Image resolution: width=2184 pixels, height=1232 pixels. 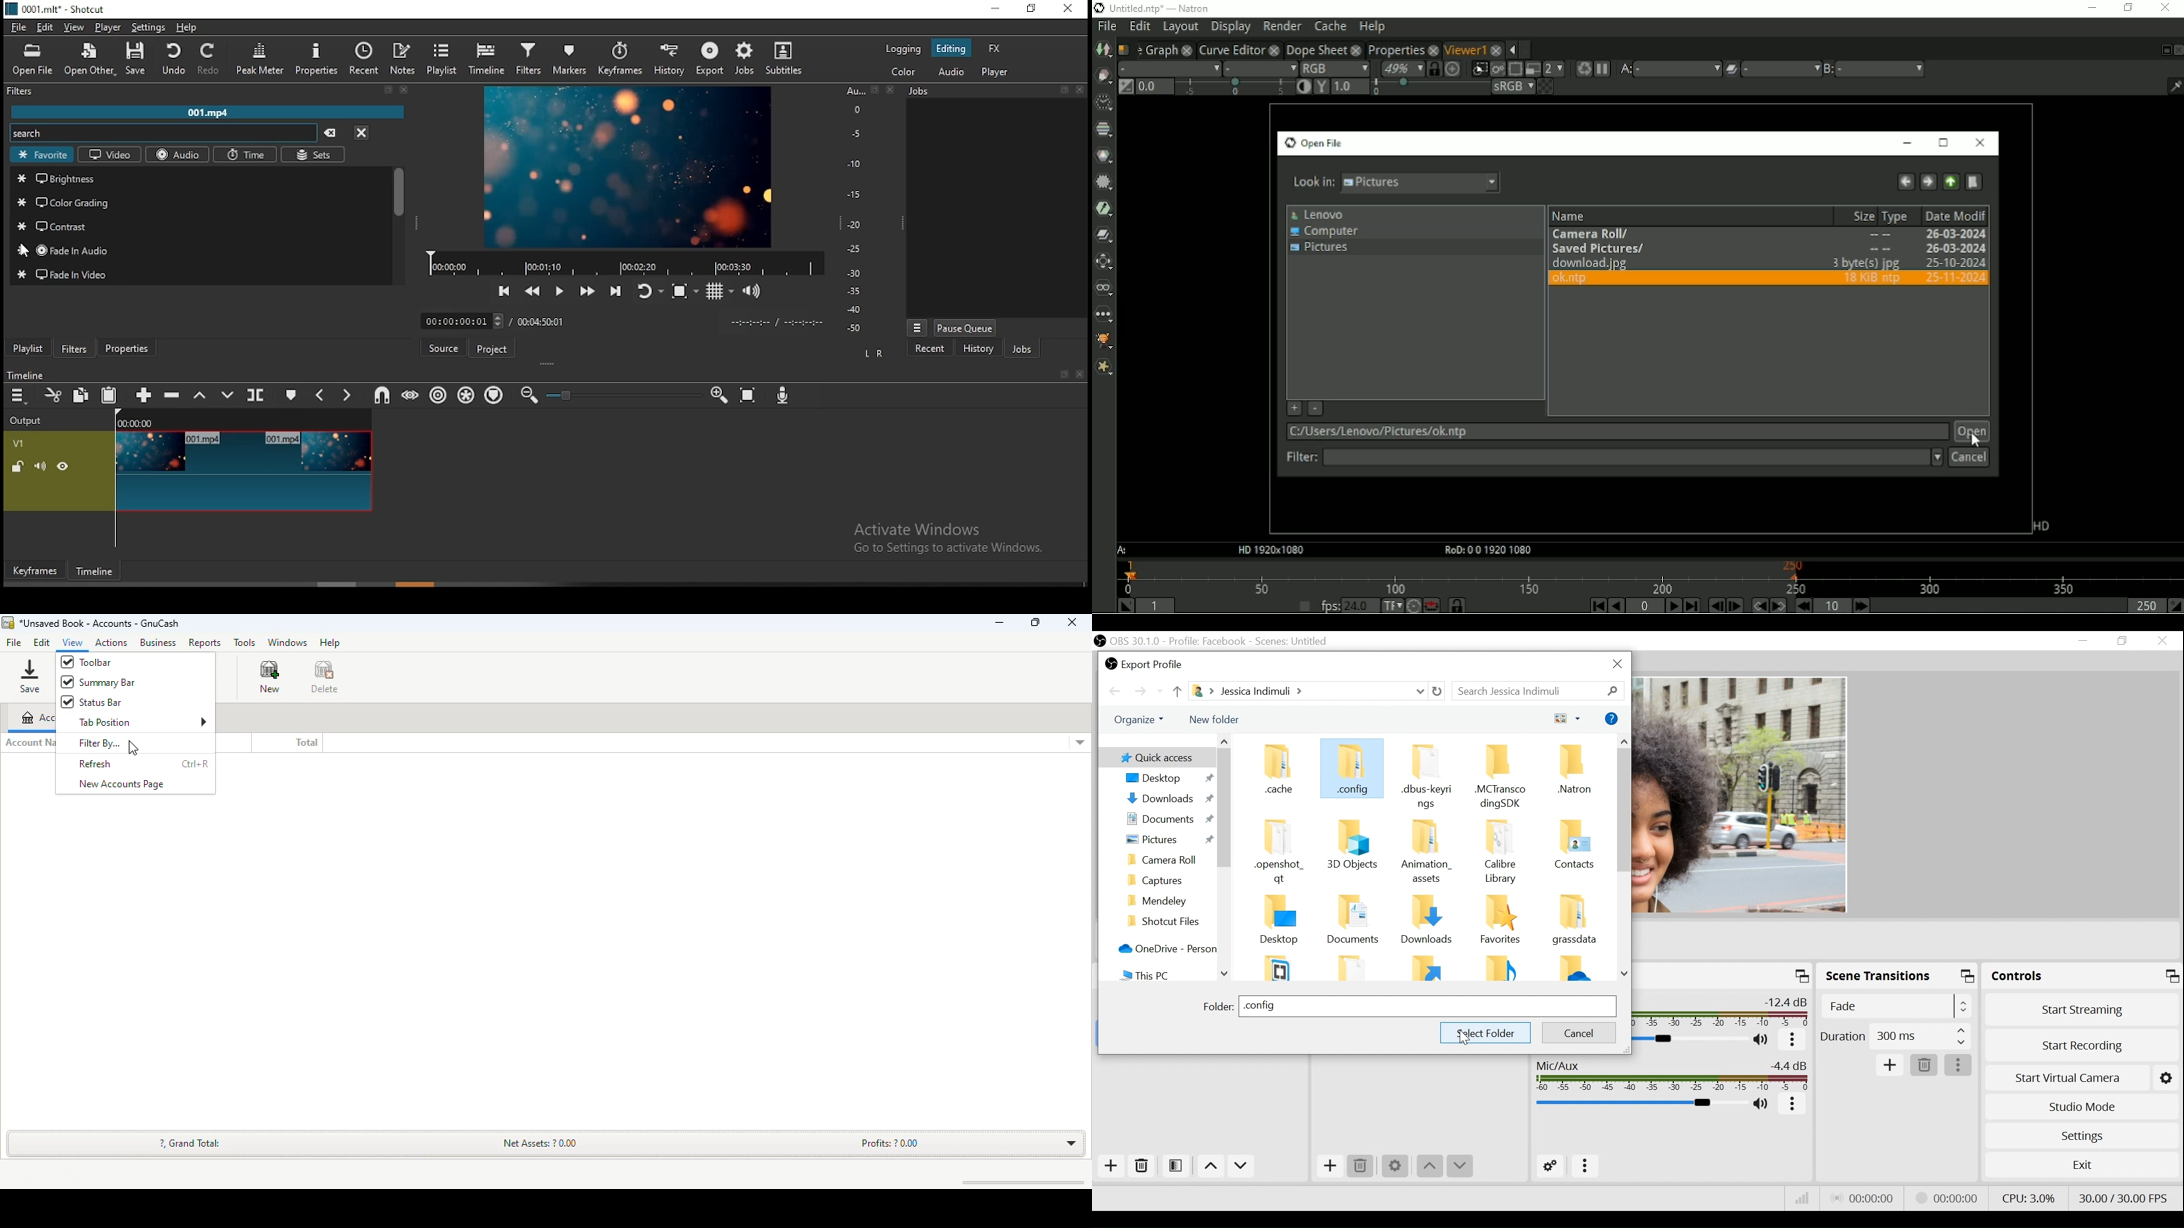 I want to click on Folder, so click(x=1284, y=853).